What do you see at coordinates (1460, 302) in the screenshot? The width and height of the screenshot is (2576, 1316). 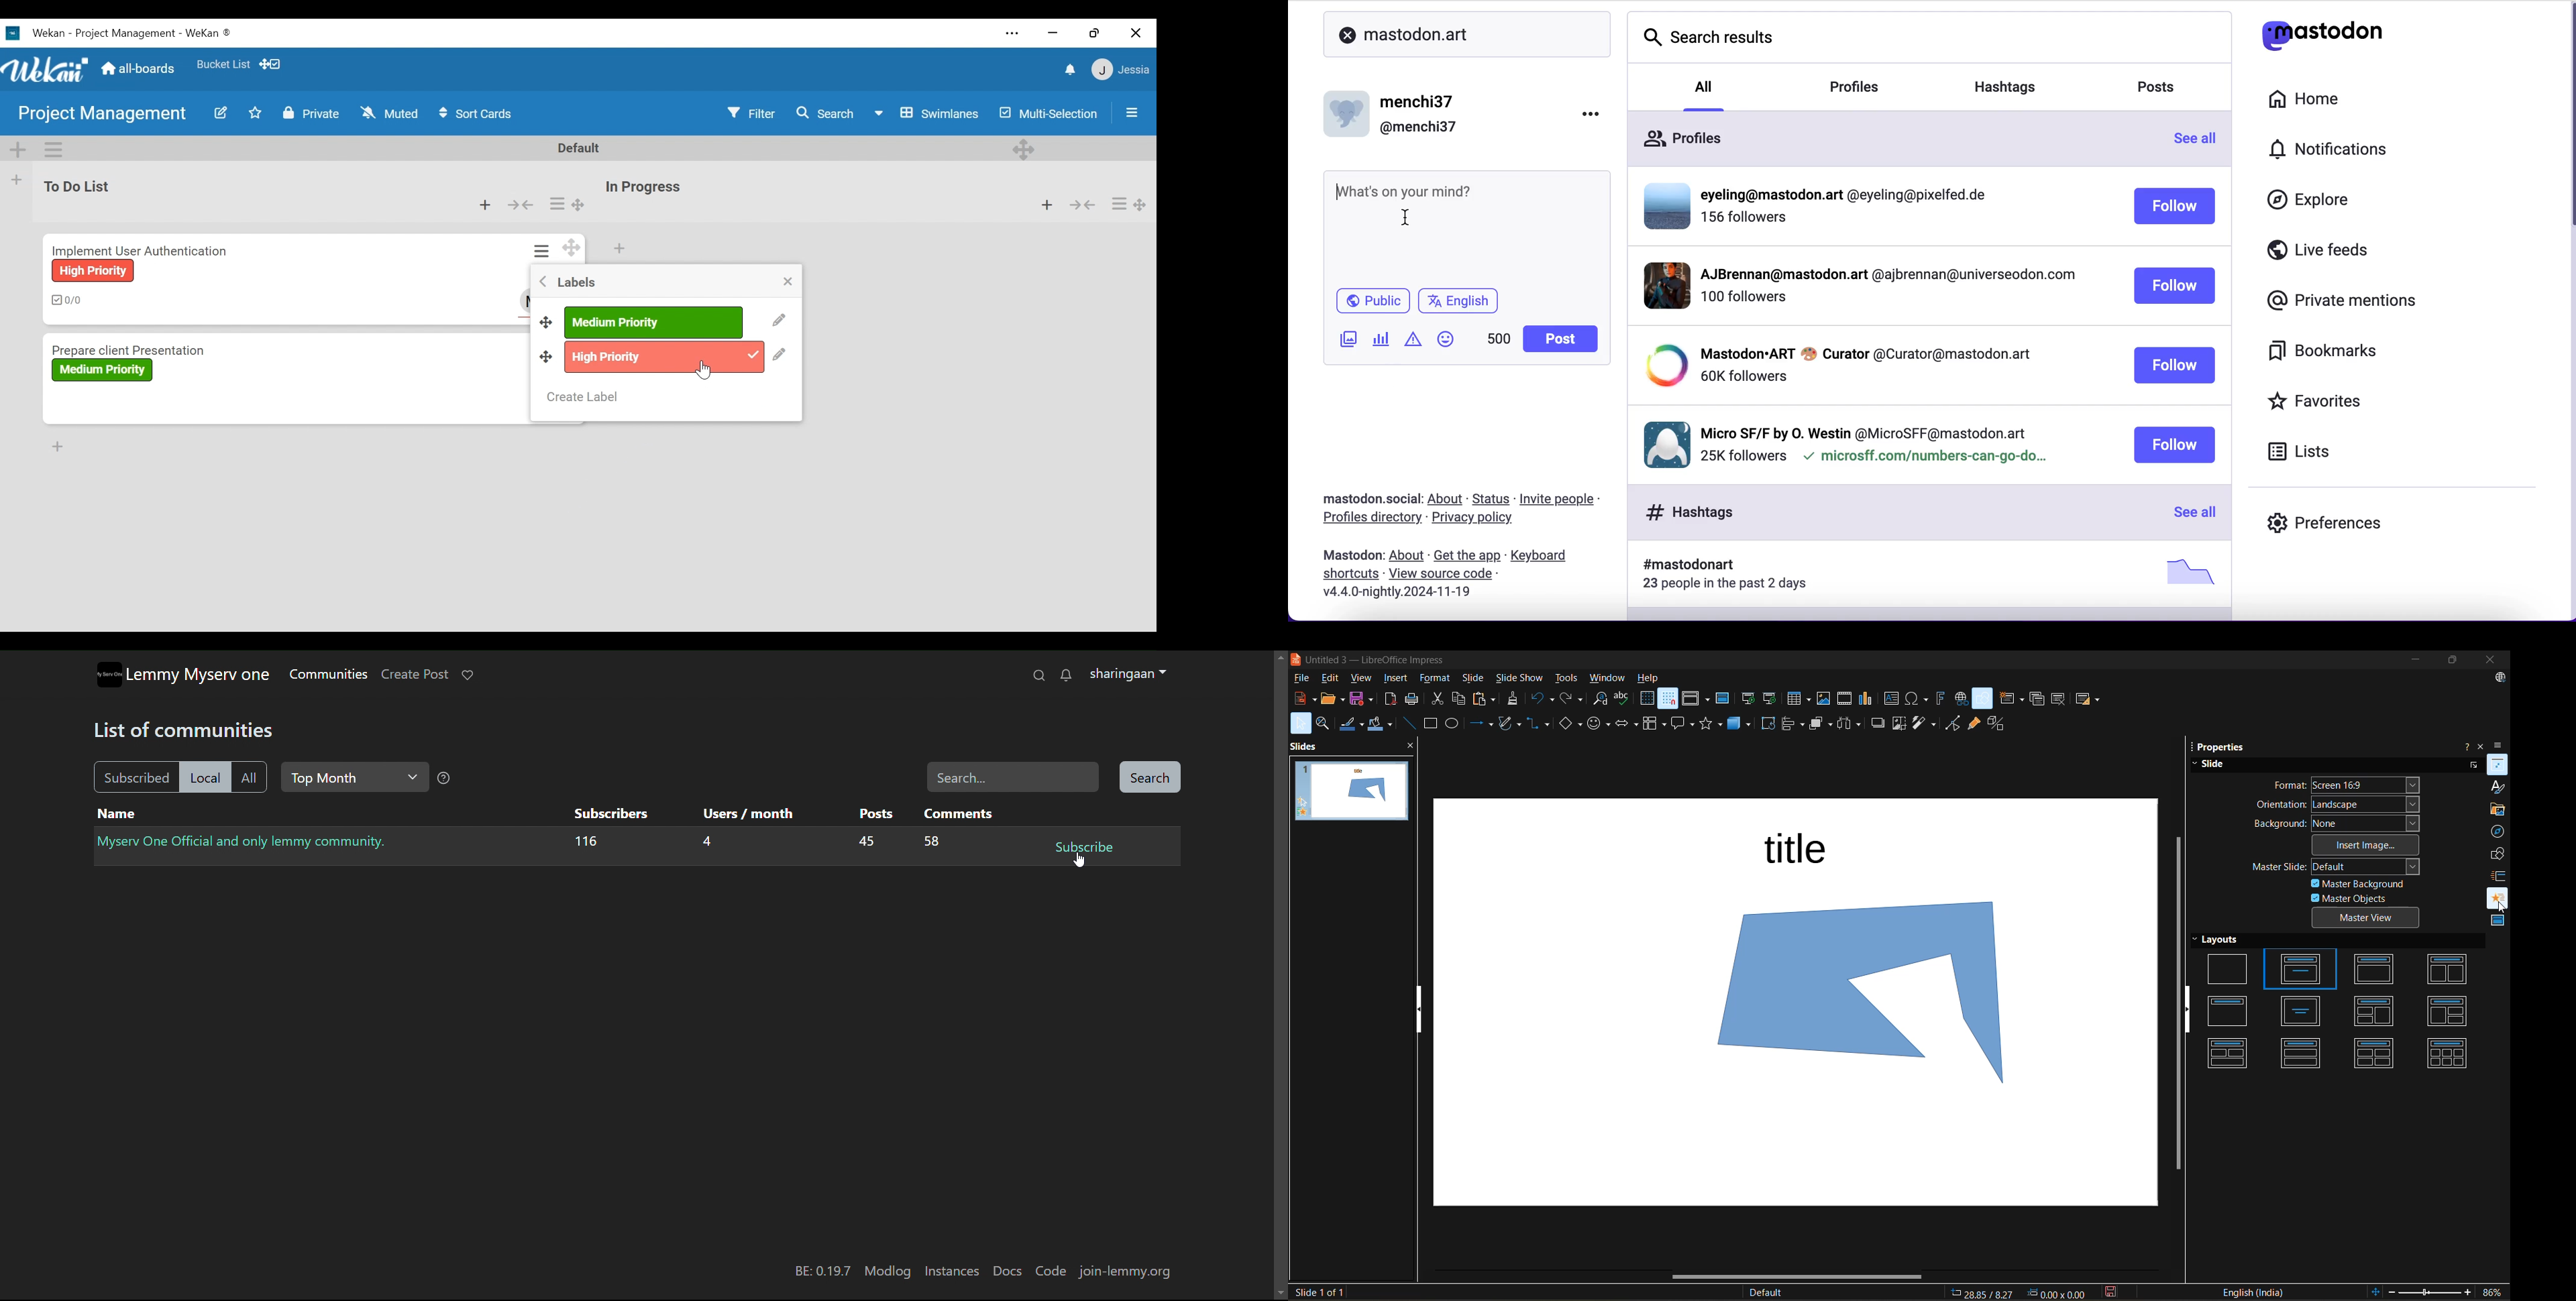 I see `english` at bounding box center [1460, 302].